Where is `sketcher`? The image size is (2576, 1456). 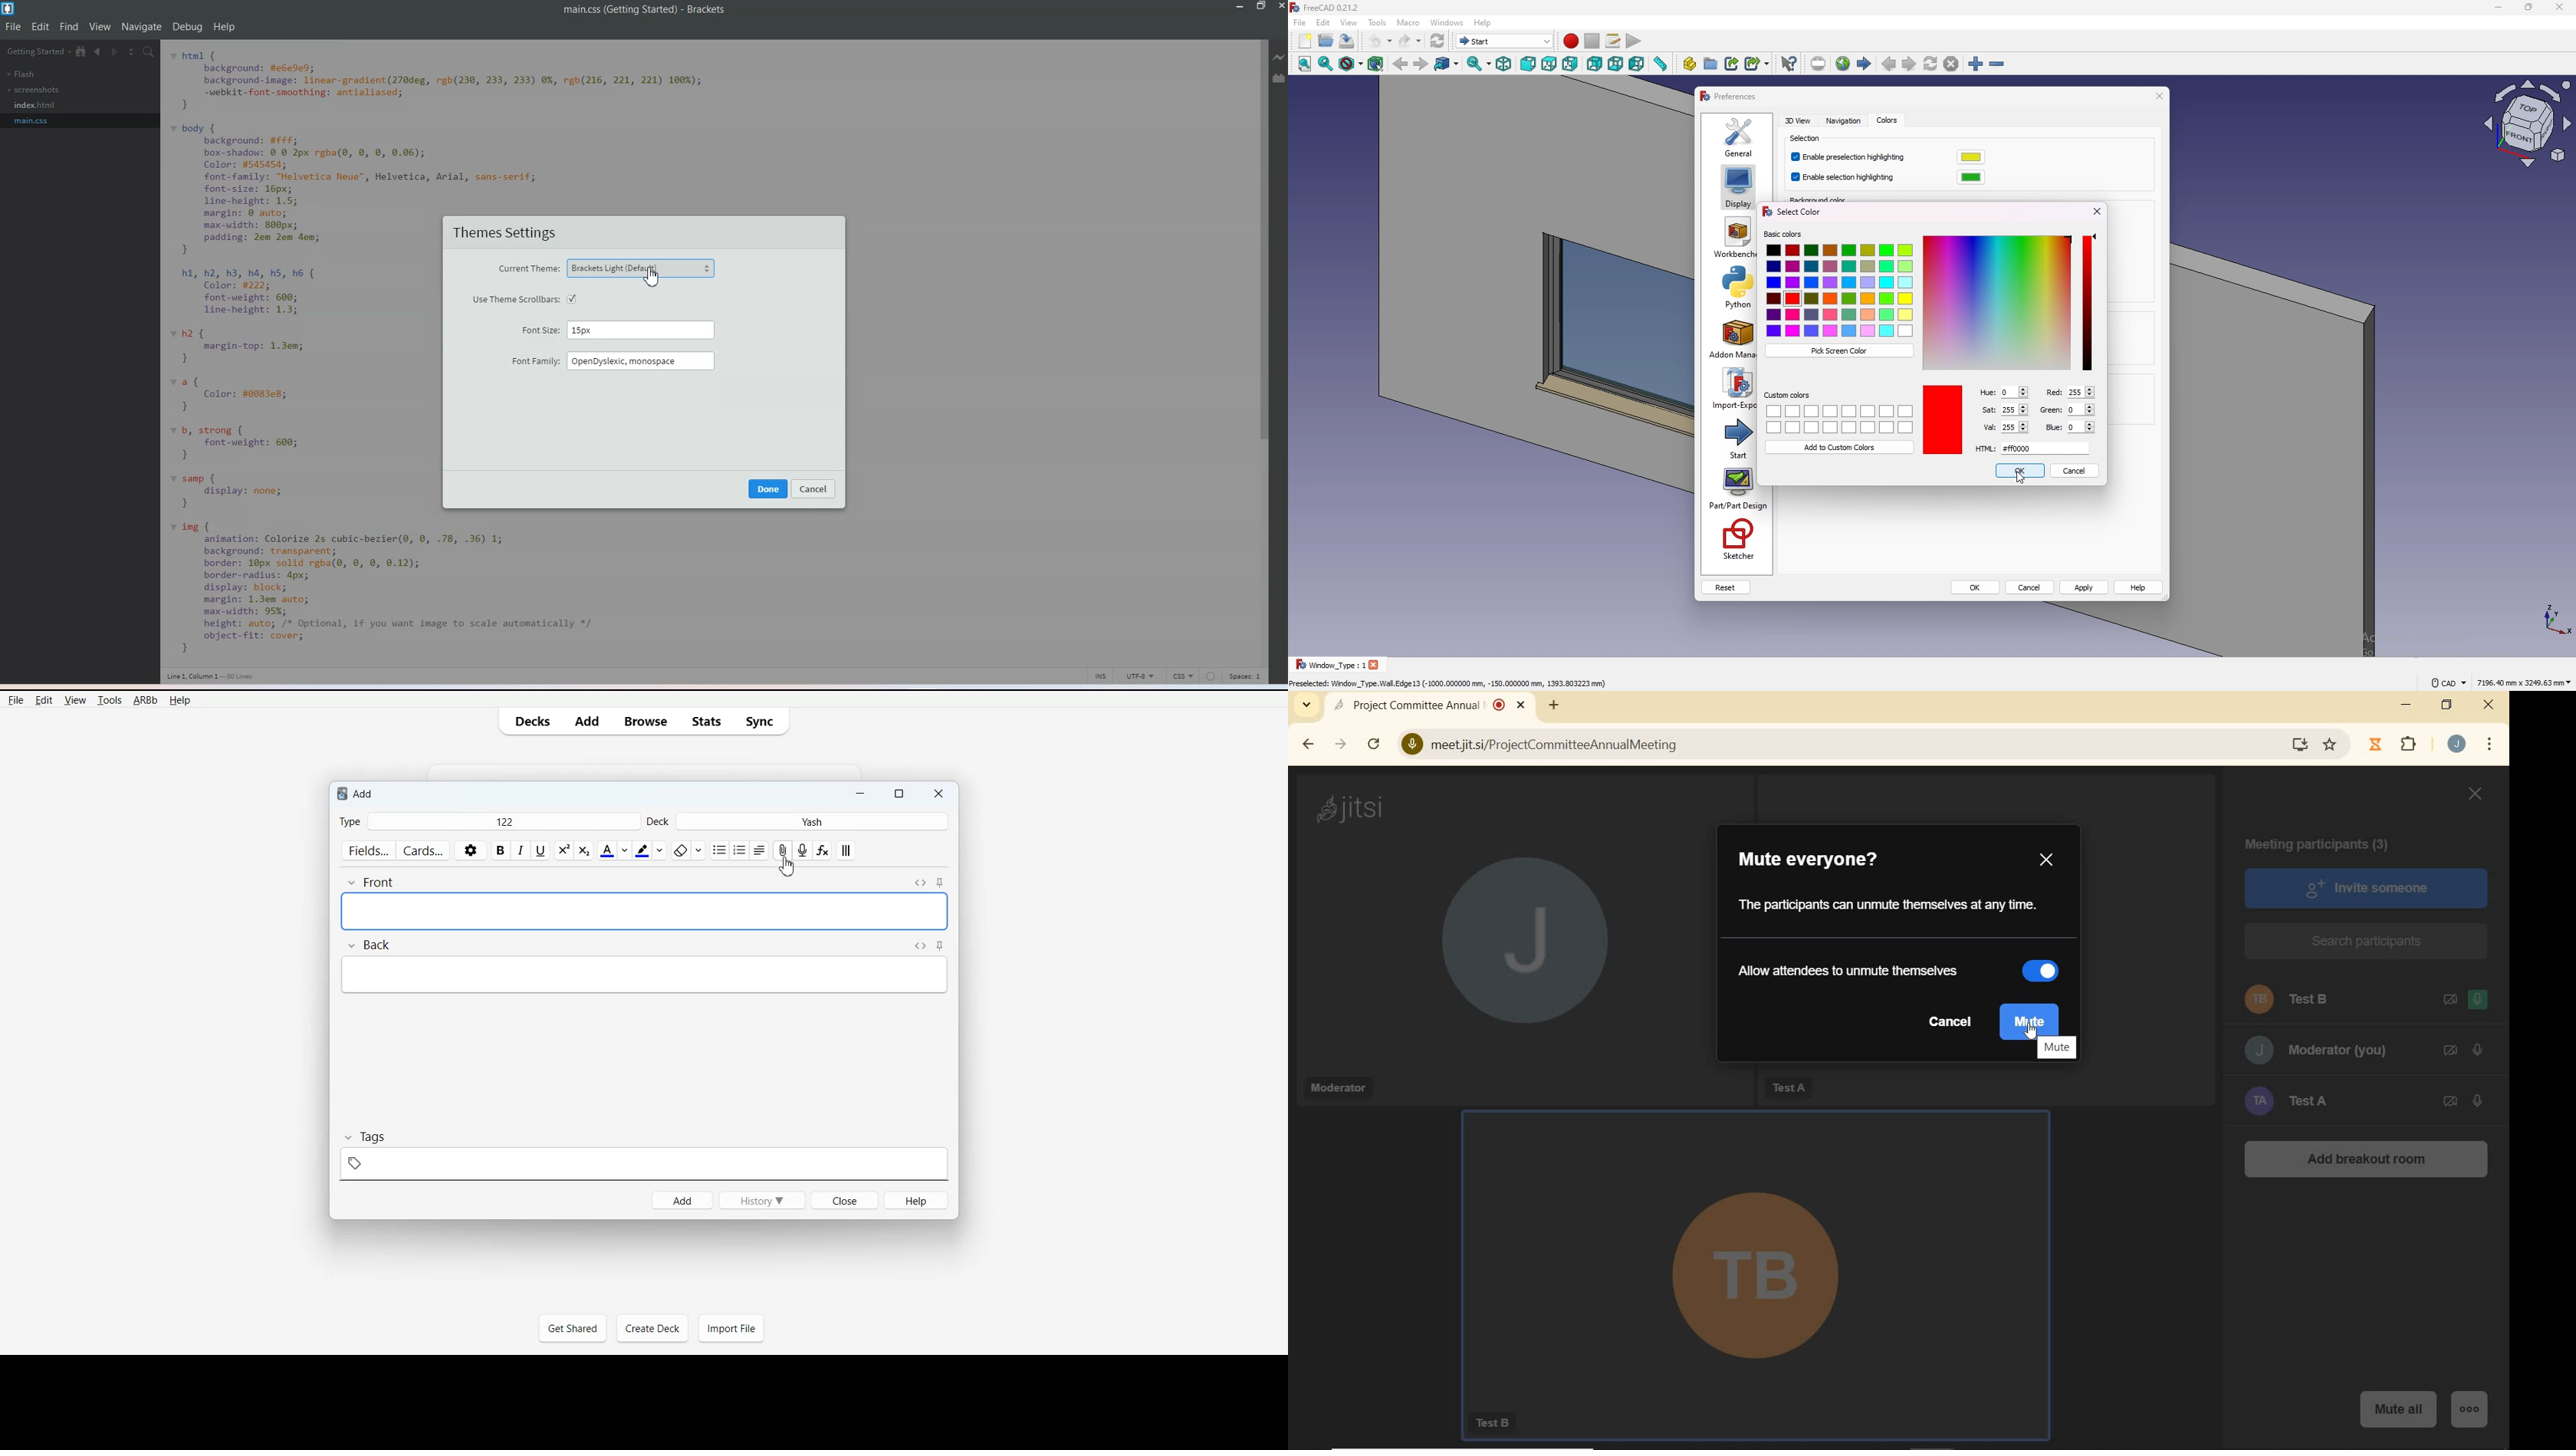
sketcher is located at coordinates (1737, 540).